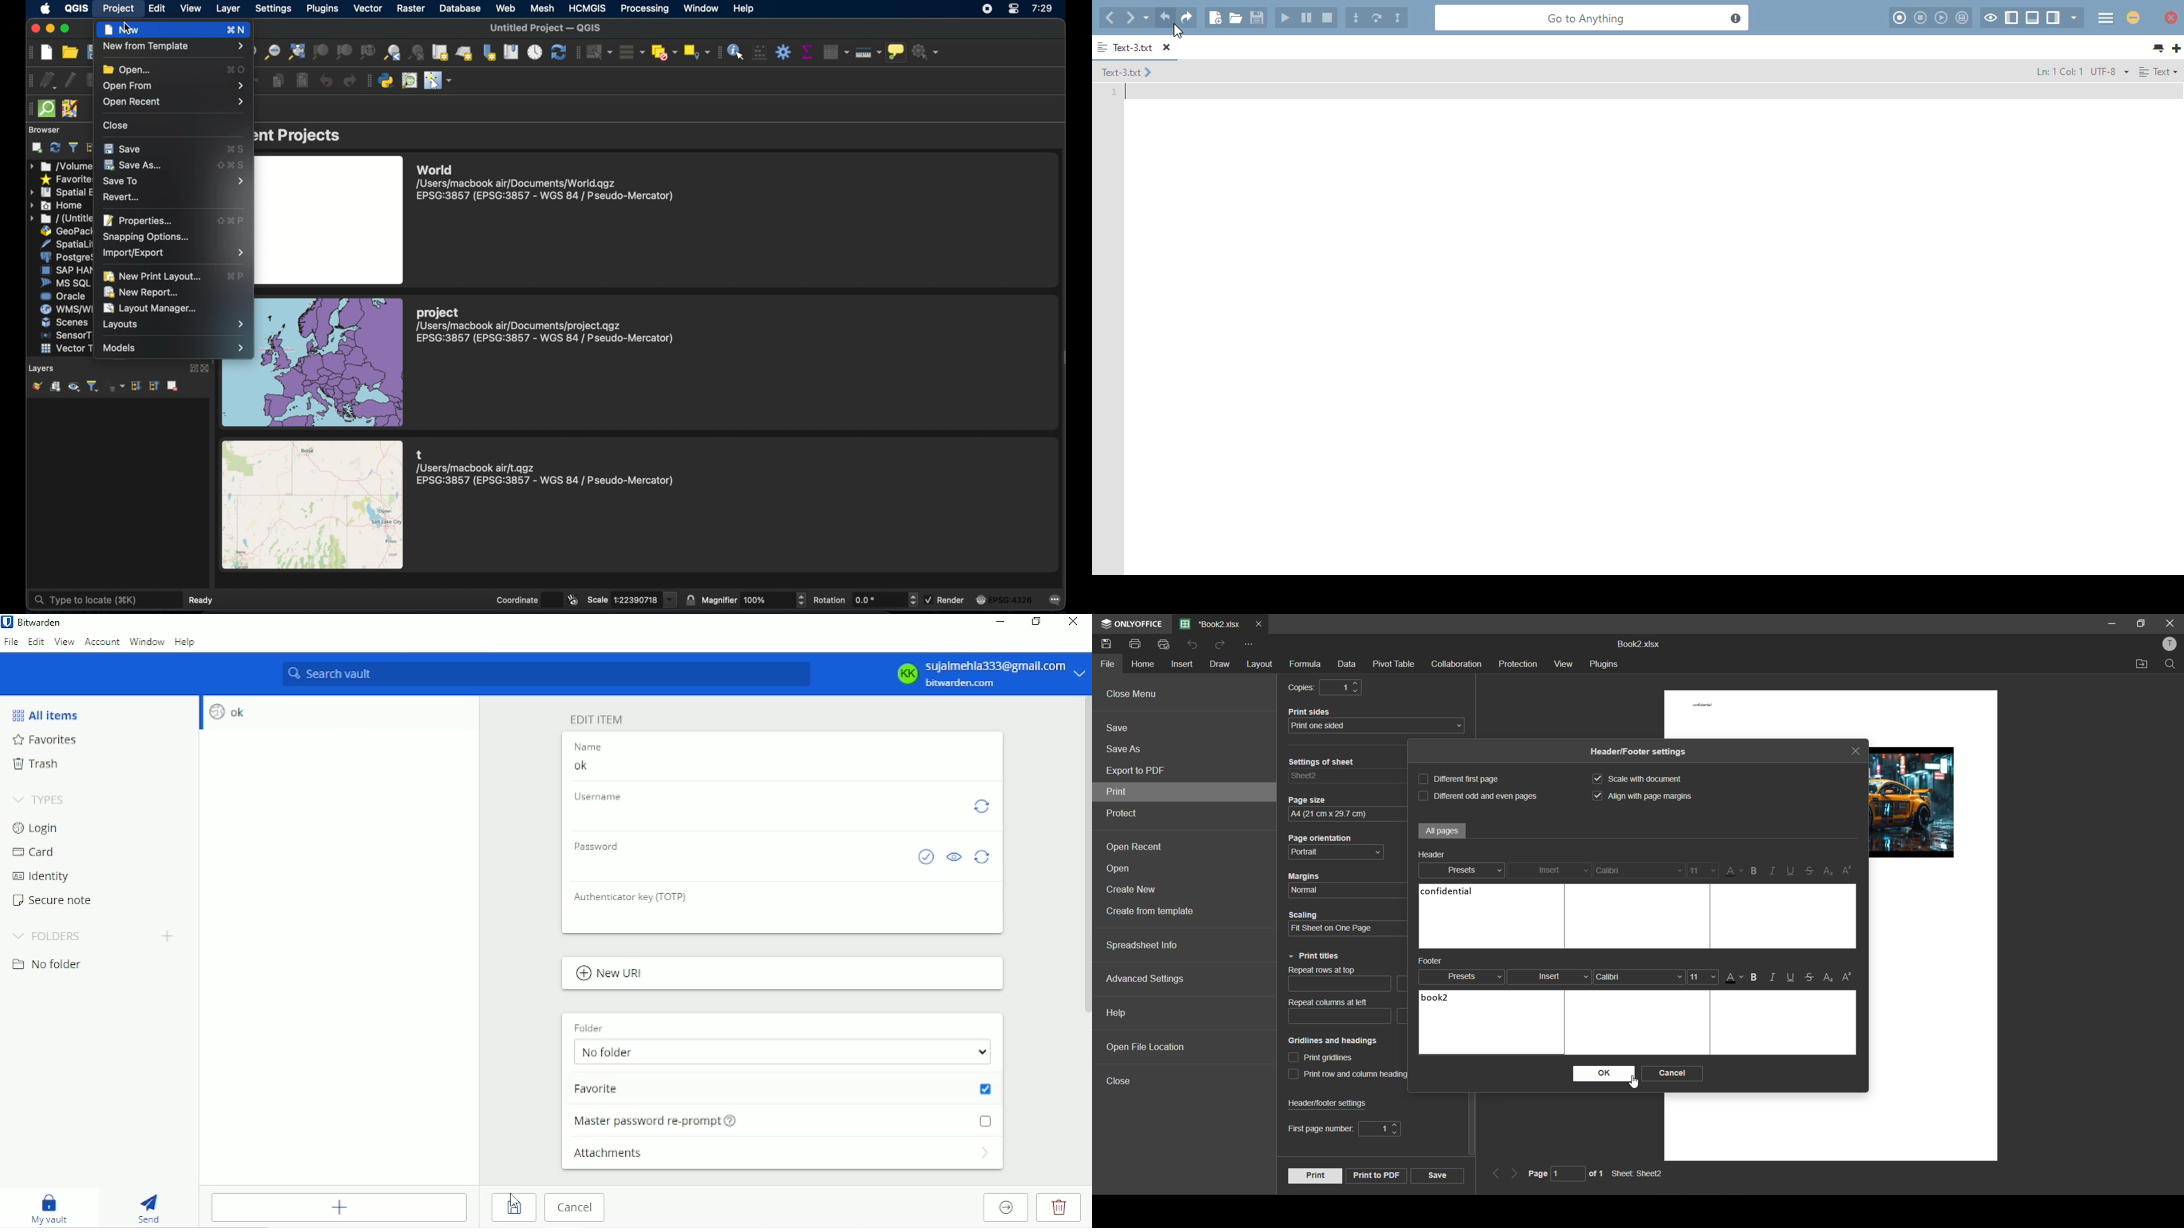 This screenshot has height=1232, width=2184. What do you see at coordinates (115, 387) in the screenshot?
I see `filter legend by expression` at bounding box center [115, 387].